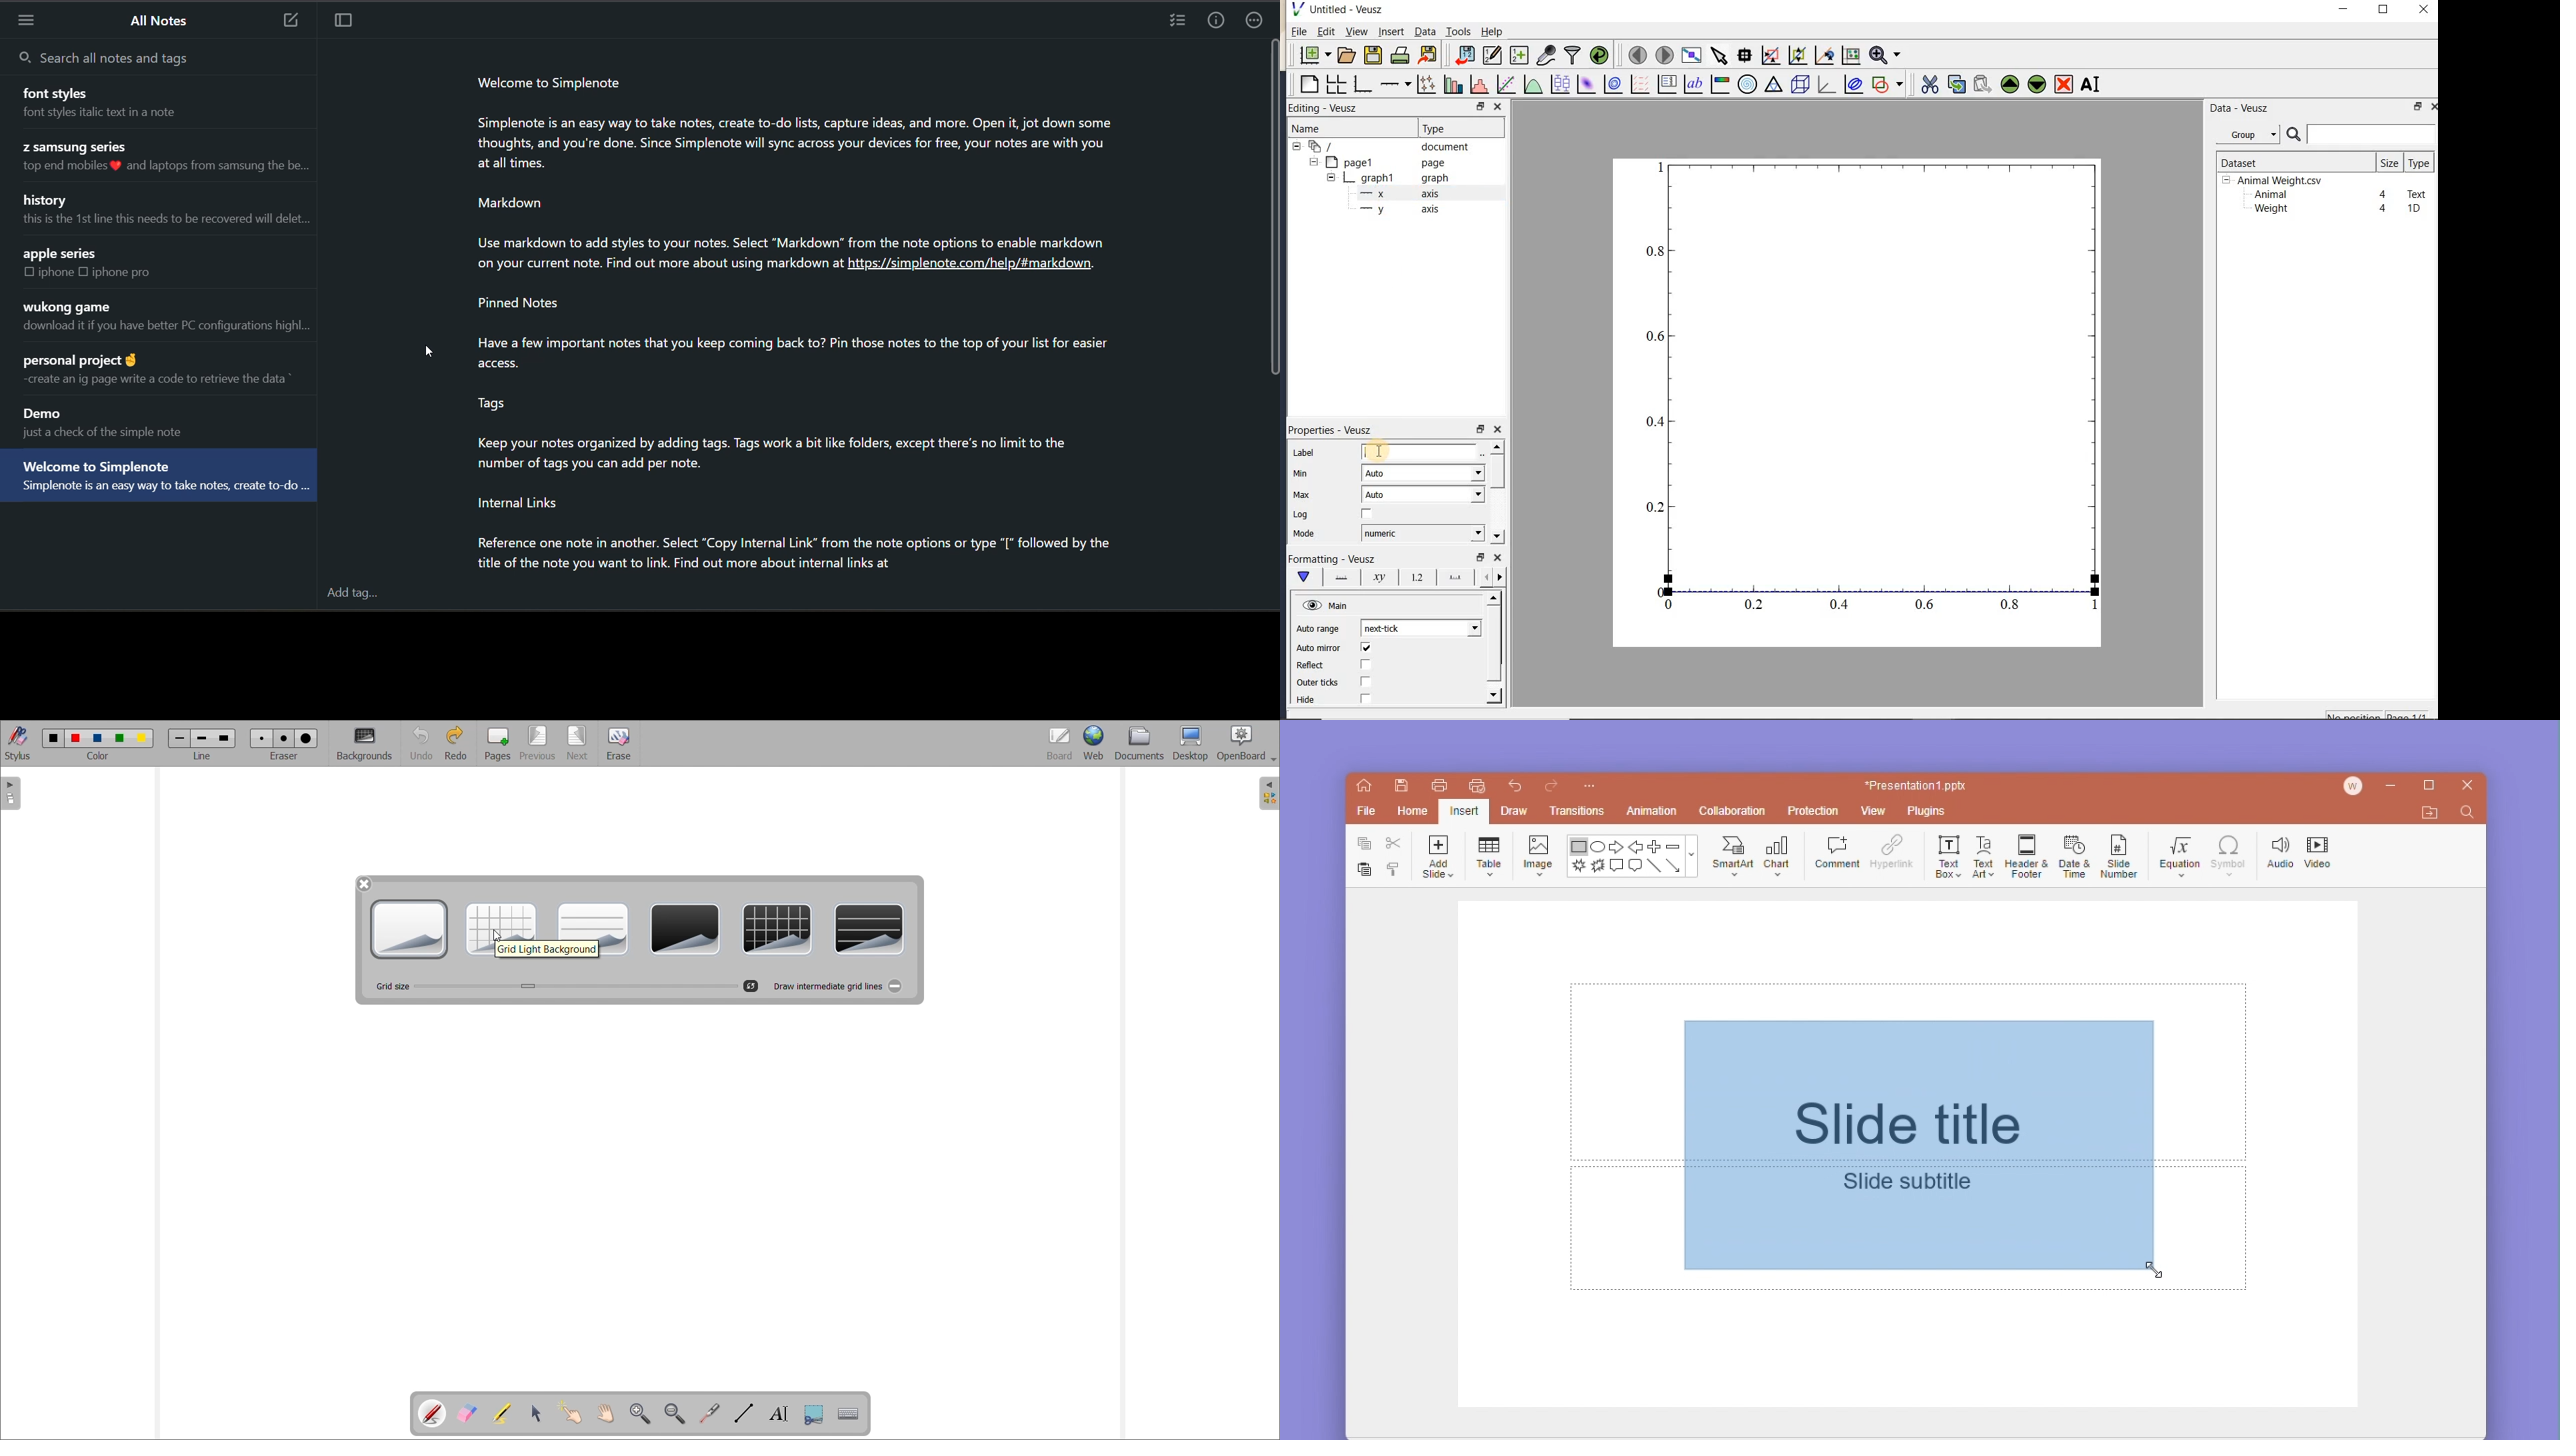 Image resolution: width=2576 pixels, height=1456 pixels. I want to click on Tools, so click(1459, 30).